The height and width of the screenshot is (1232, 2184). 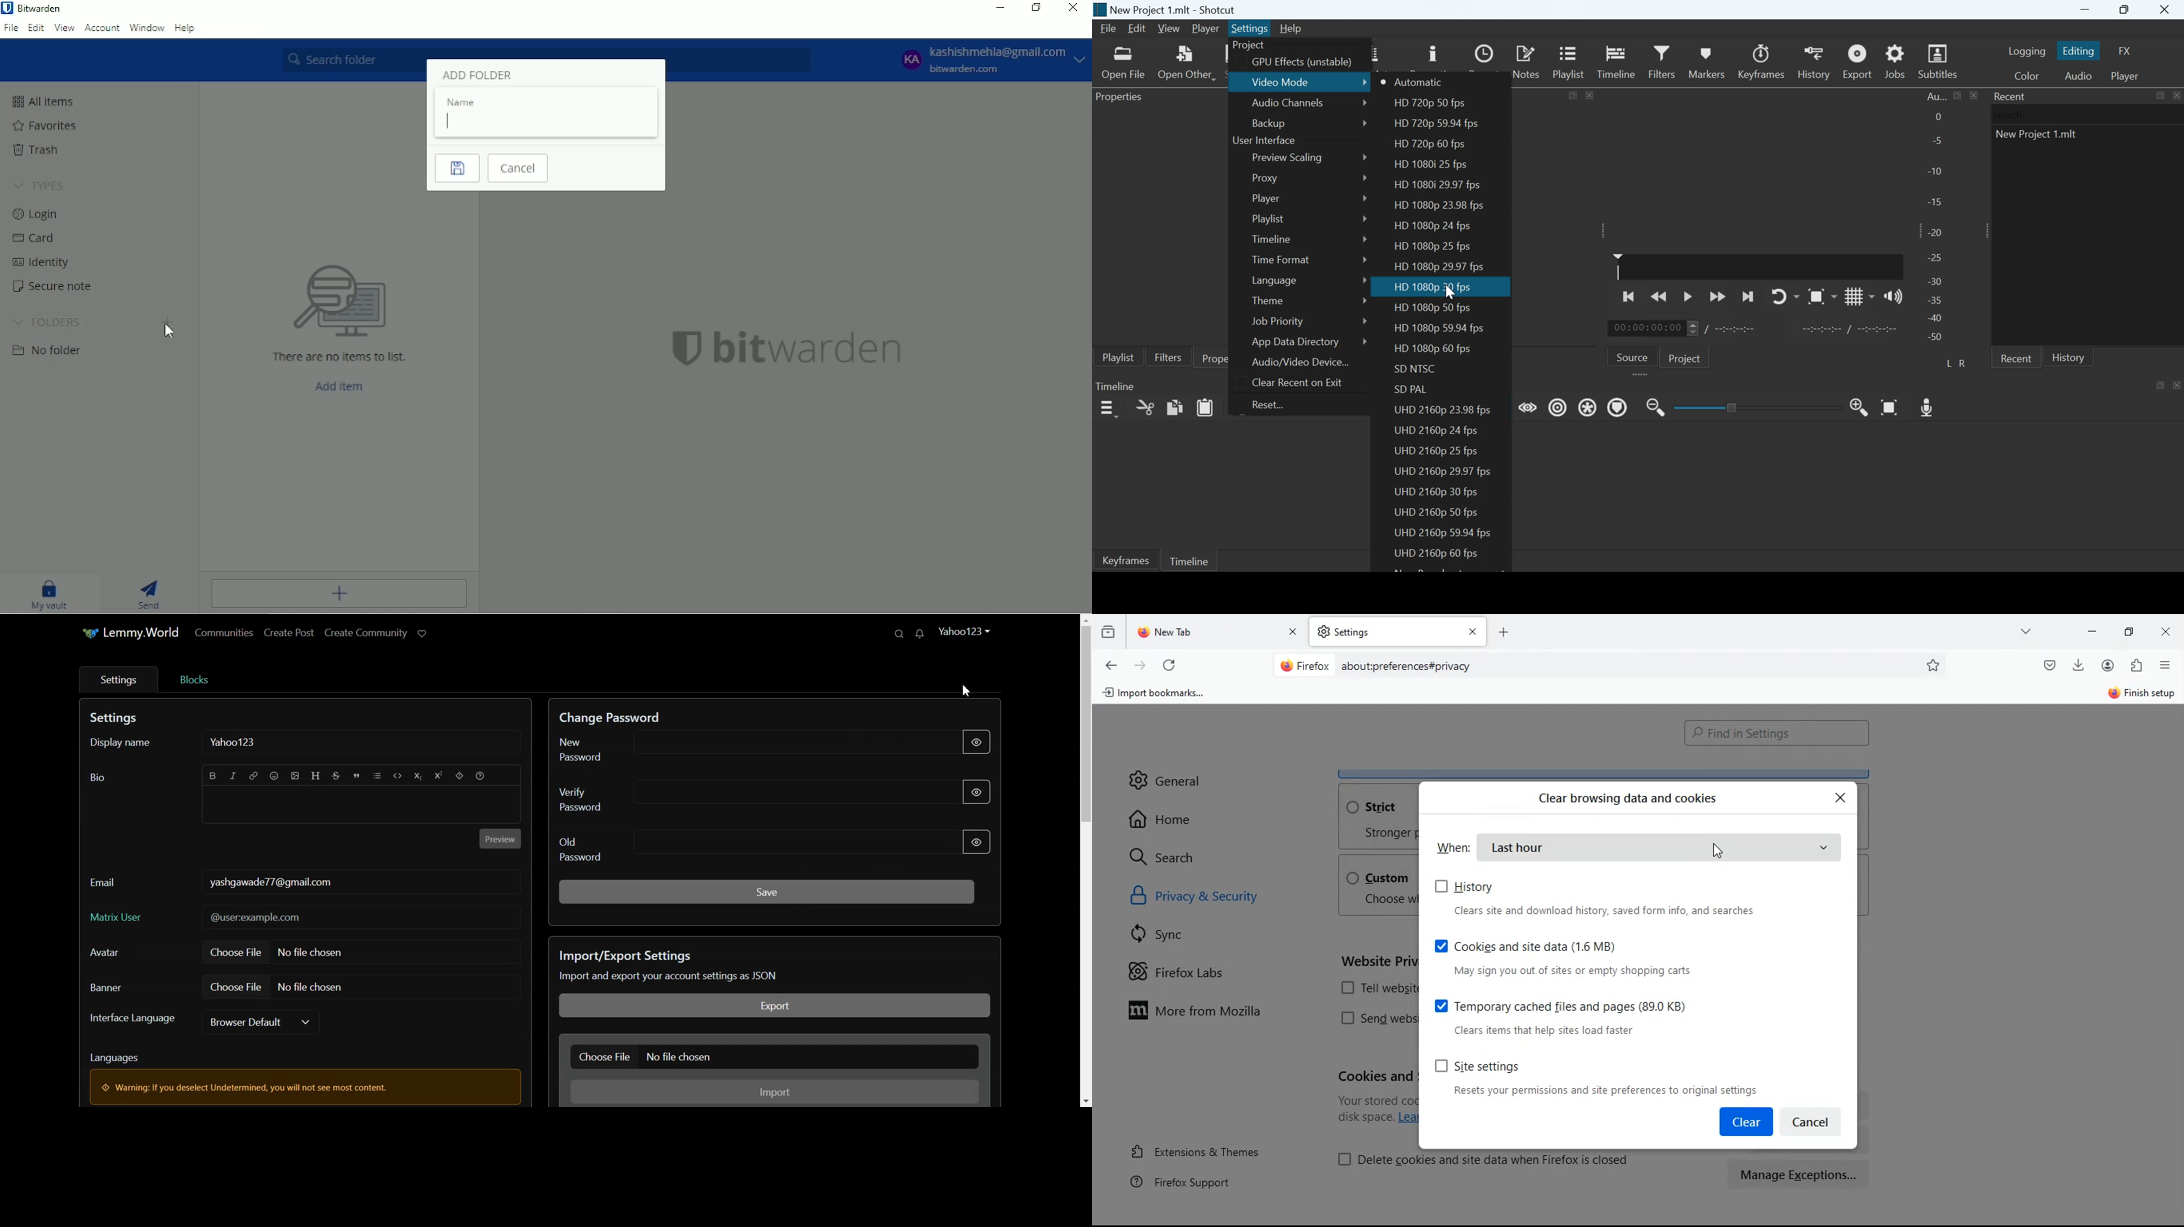 I want to click on toggle zoom, so click(x=1822, y=297).